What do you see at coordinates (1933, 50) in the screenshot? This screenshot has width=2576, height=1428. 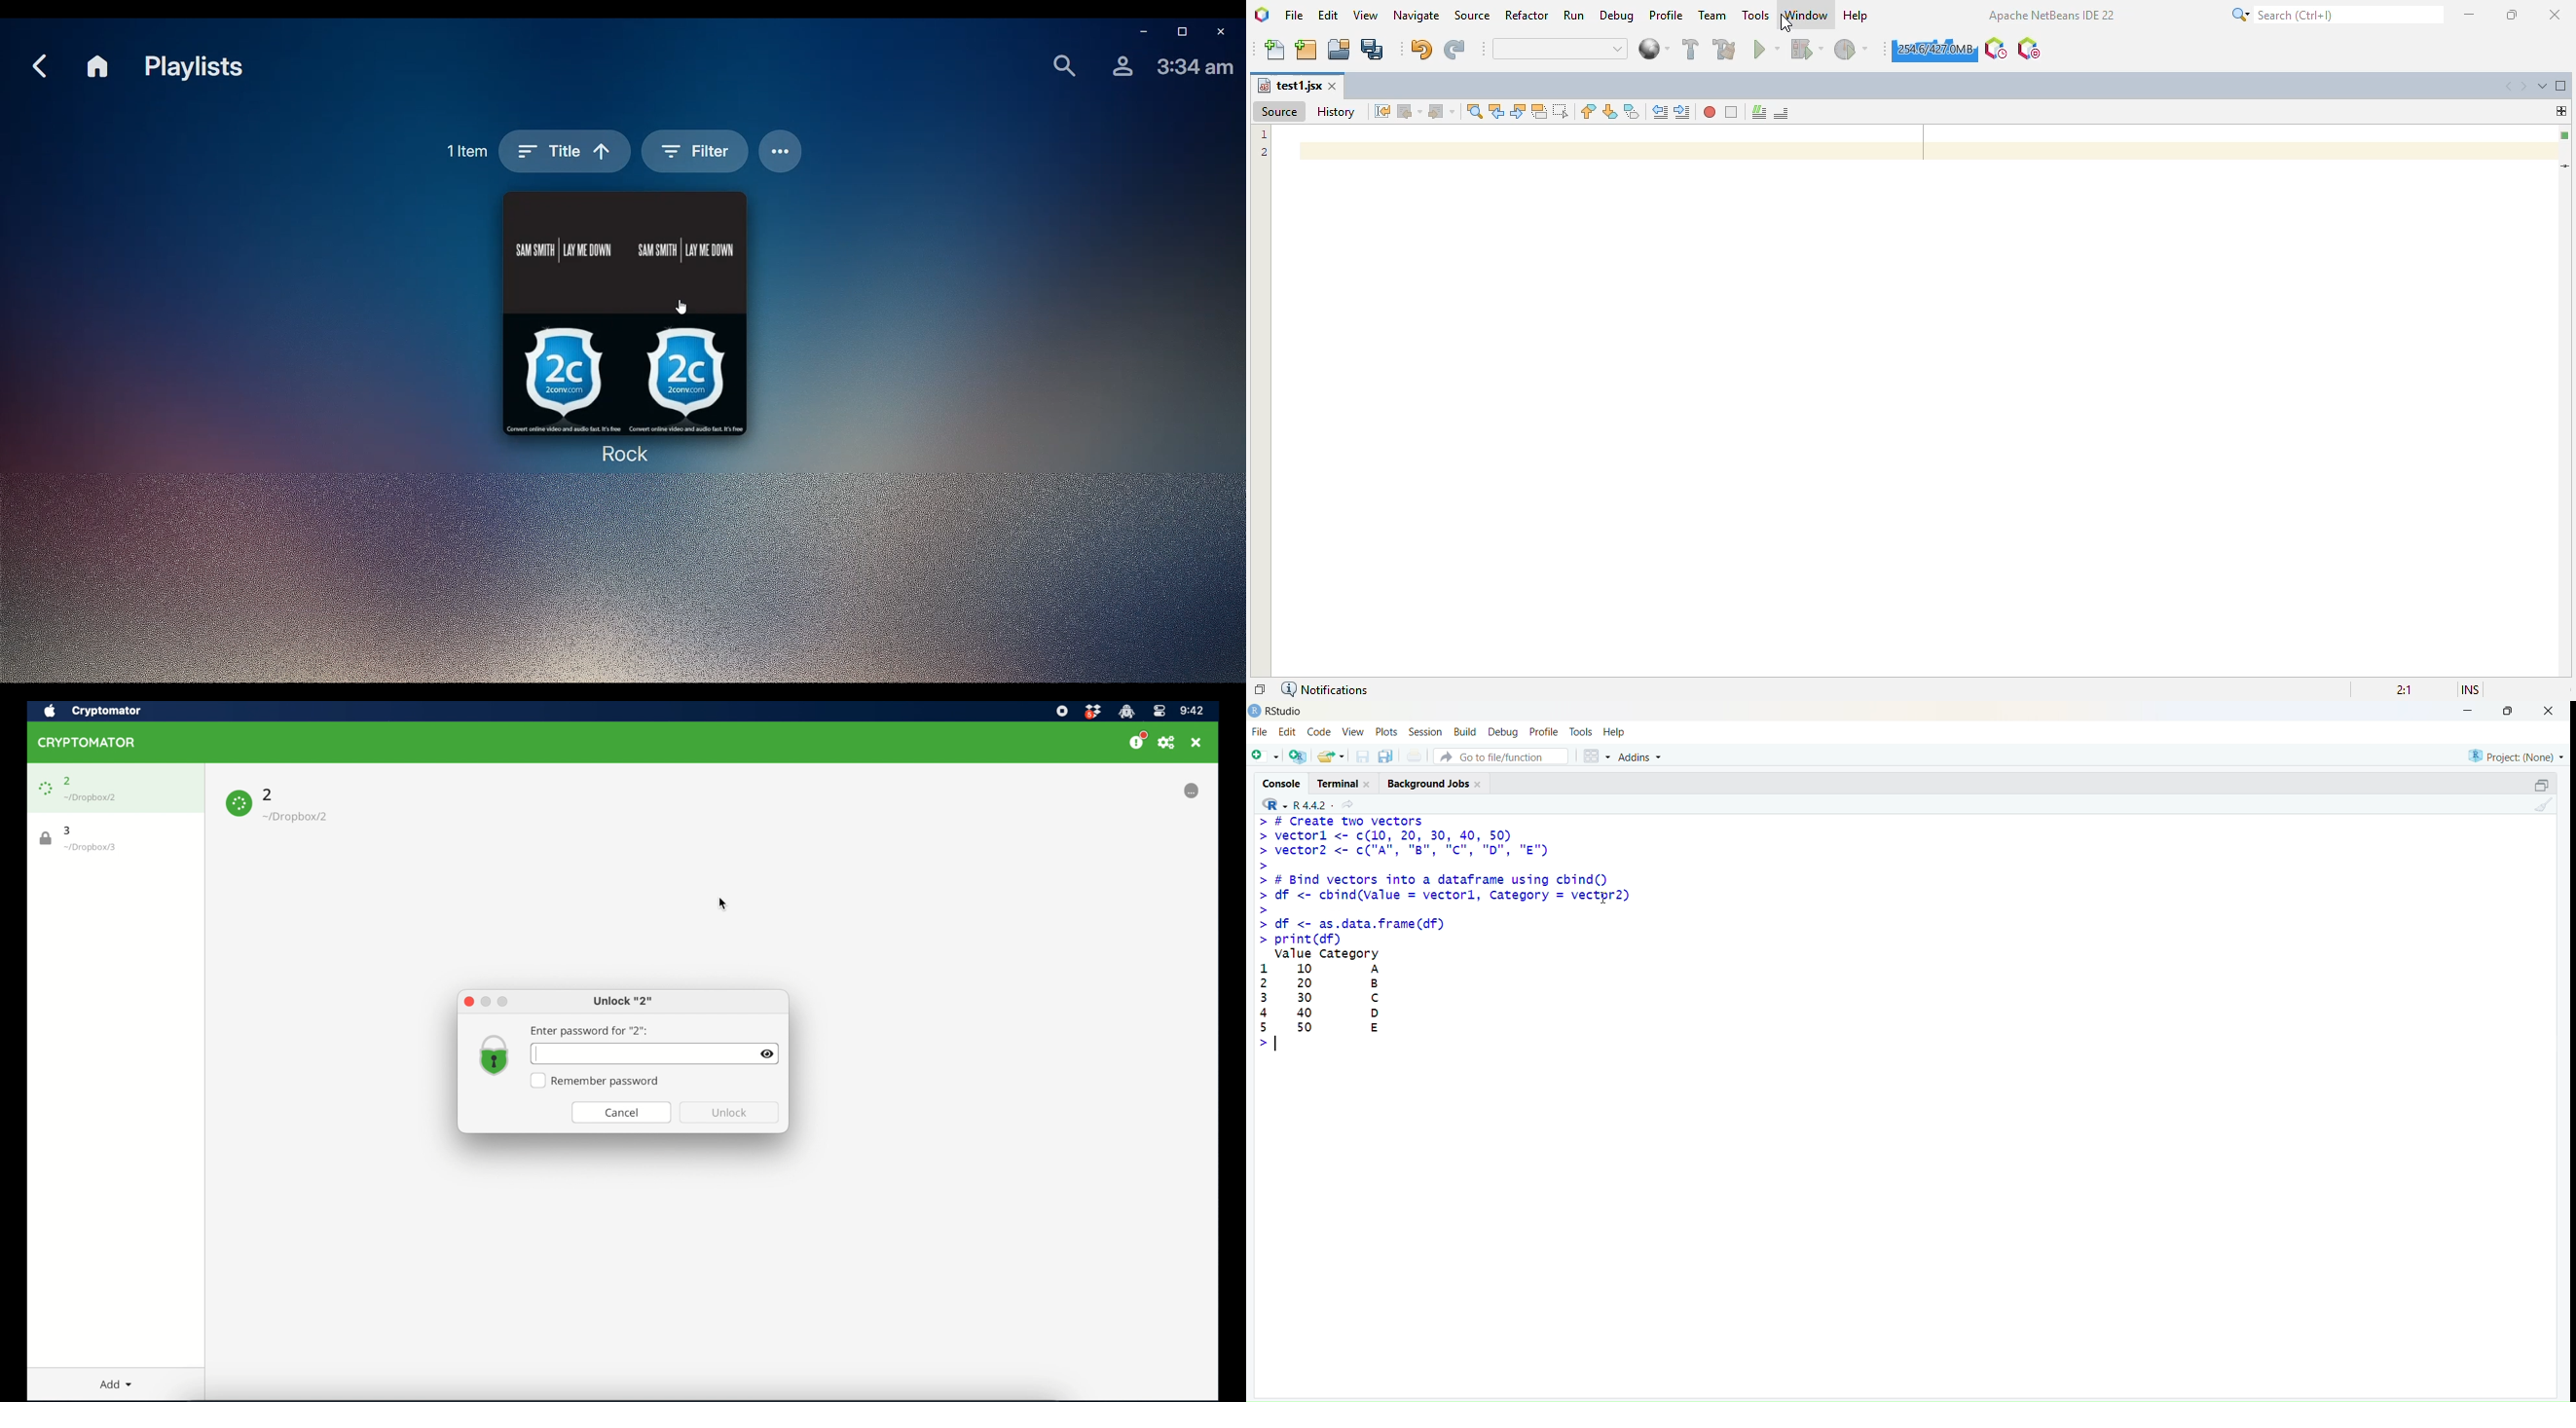 I see `click to force garbage collection` at bounding box center [1933, 50].